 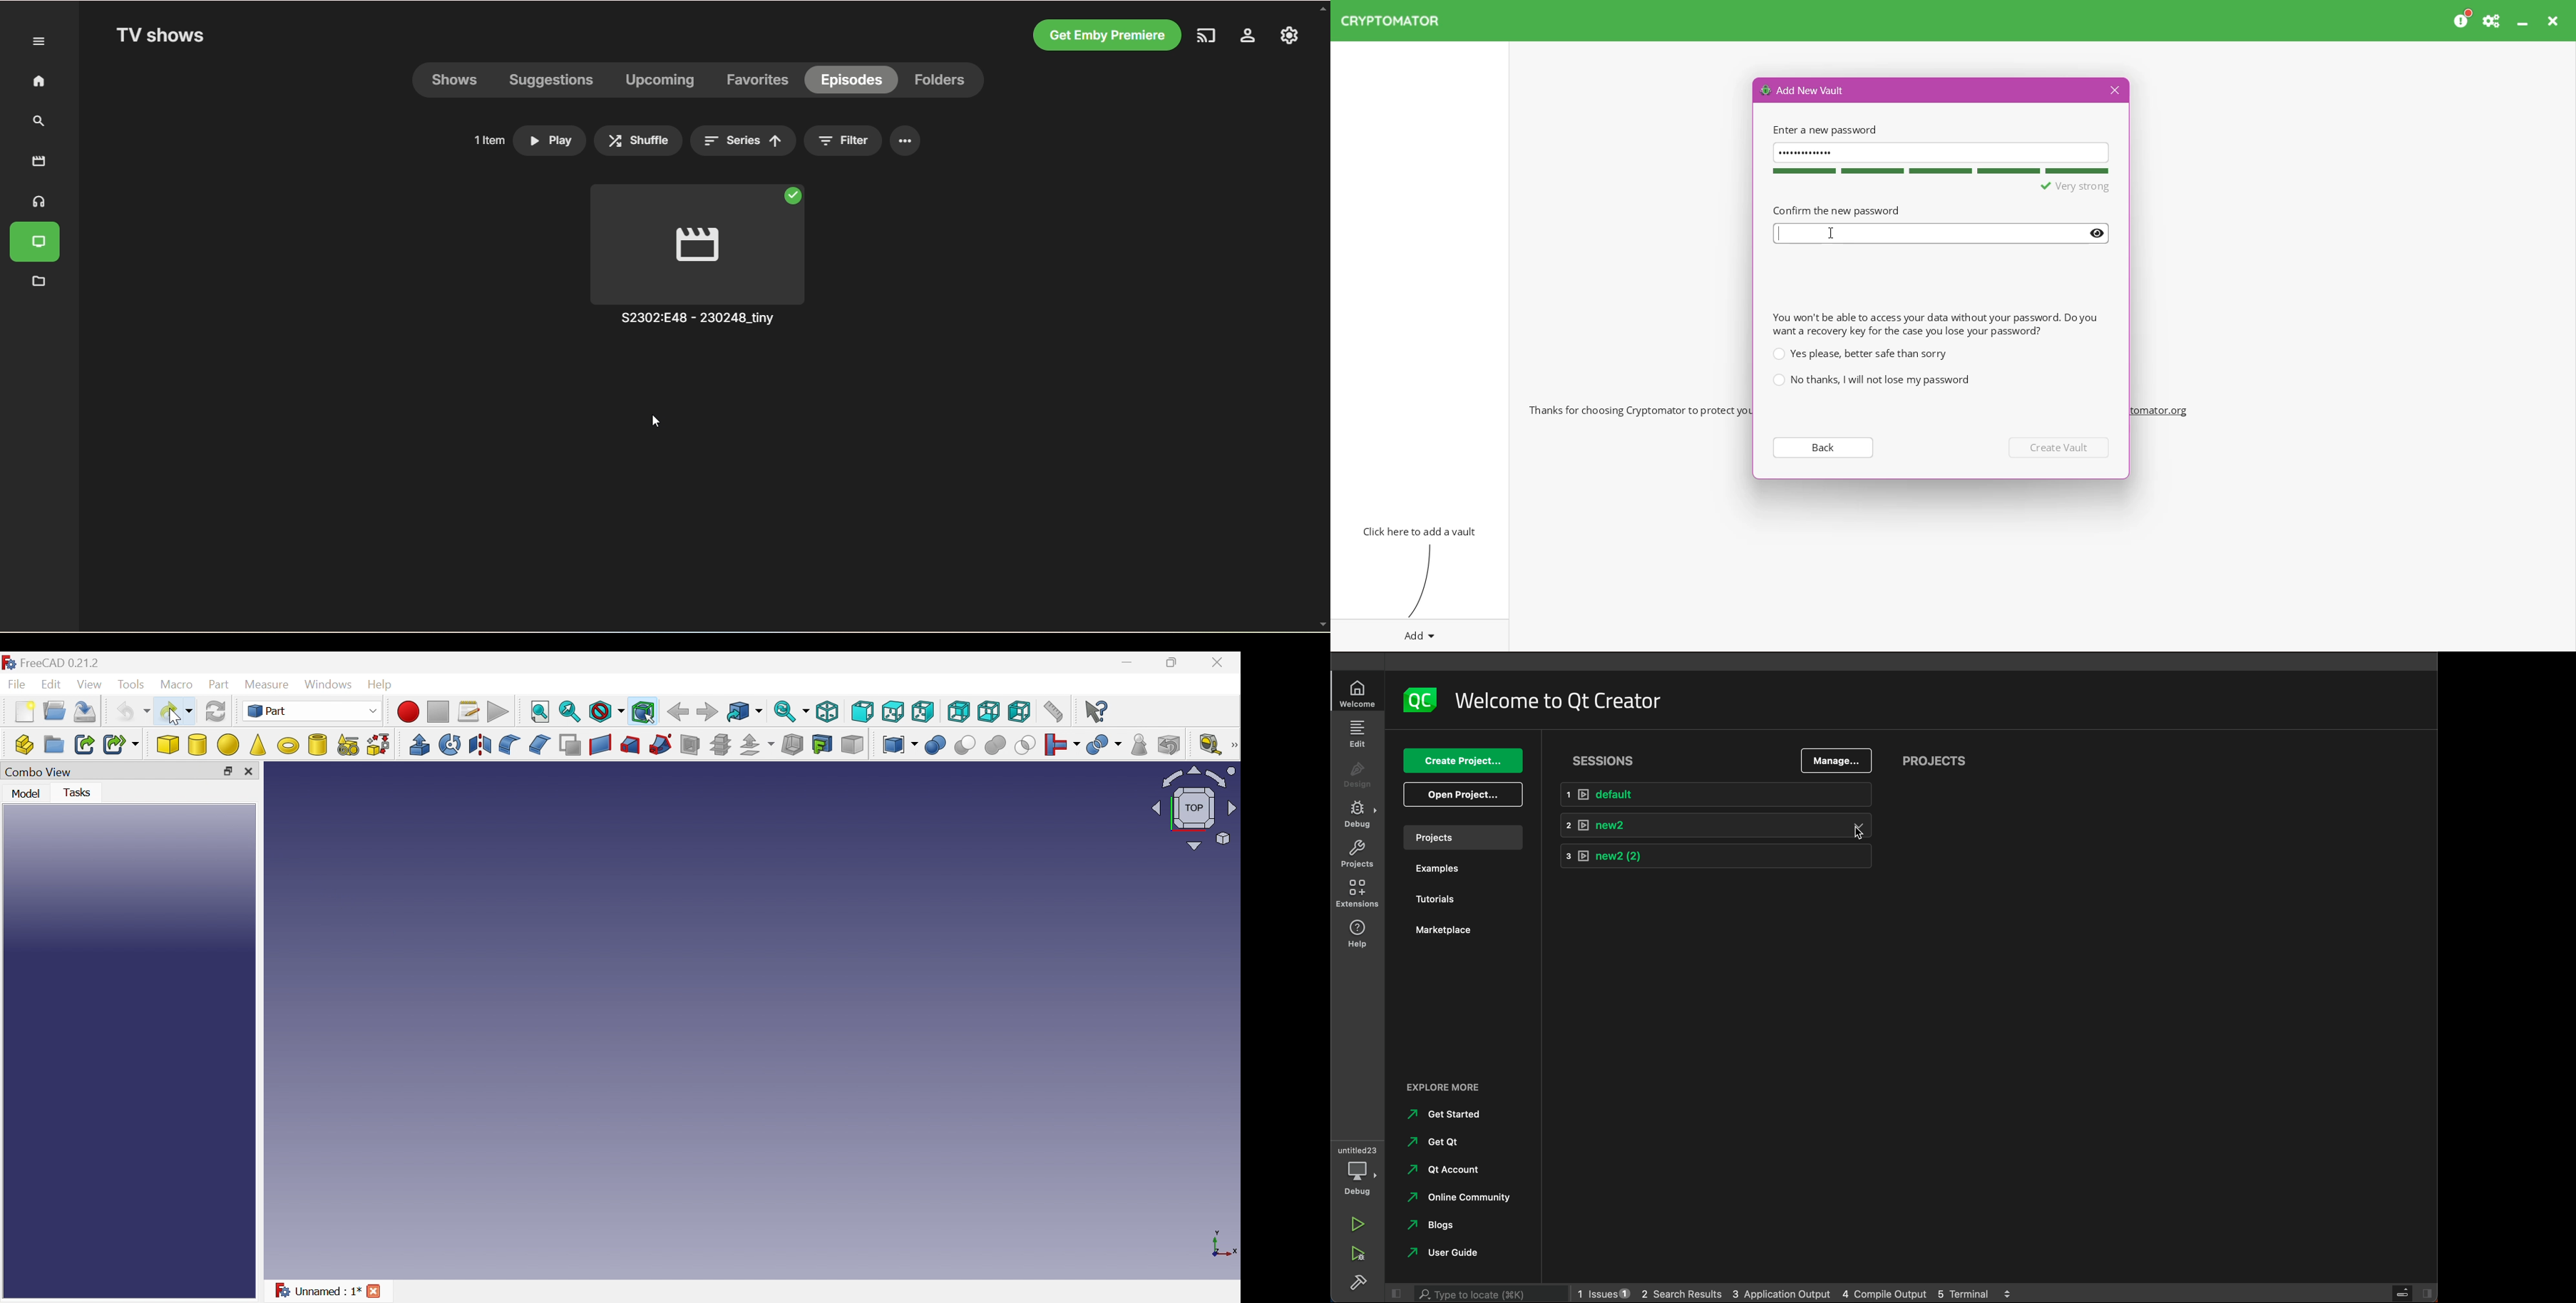 I want to click on Close, so click(x=376, y=1291).